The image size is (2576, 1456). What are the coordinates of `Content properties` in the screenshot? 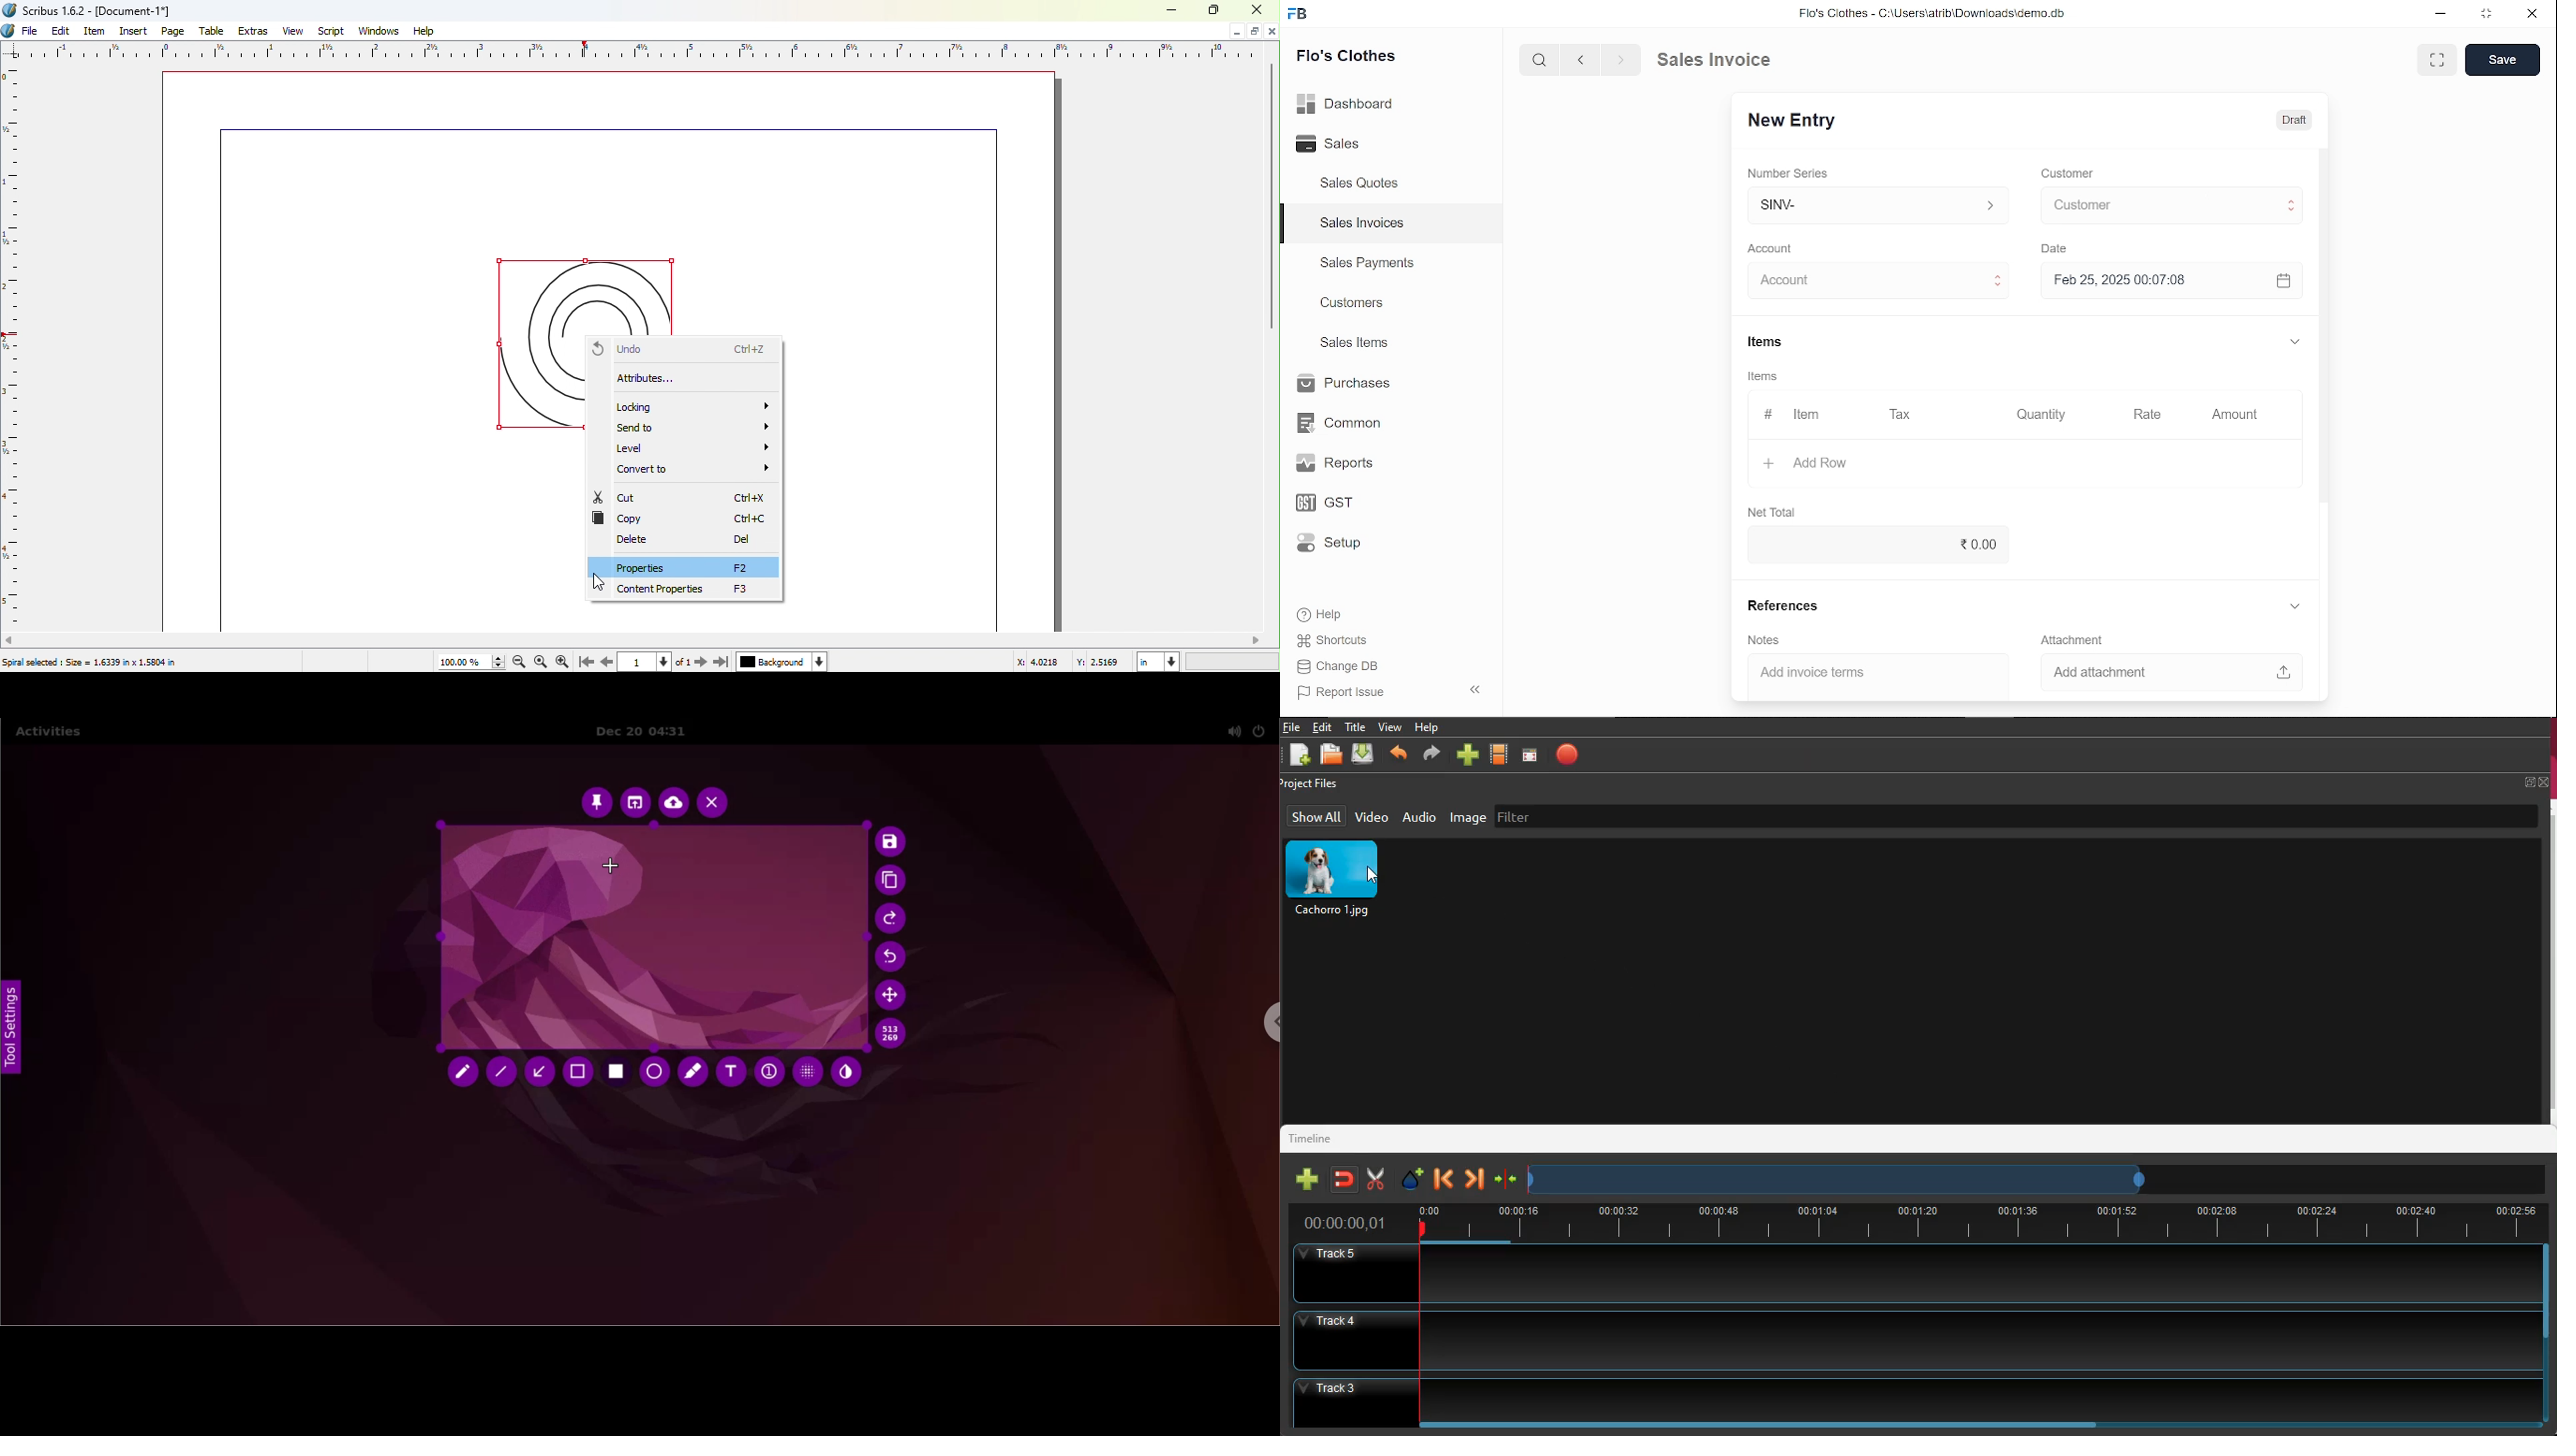 It's located at (695, 591).